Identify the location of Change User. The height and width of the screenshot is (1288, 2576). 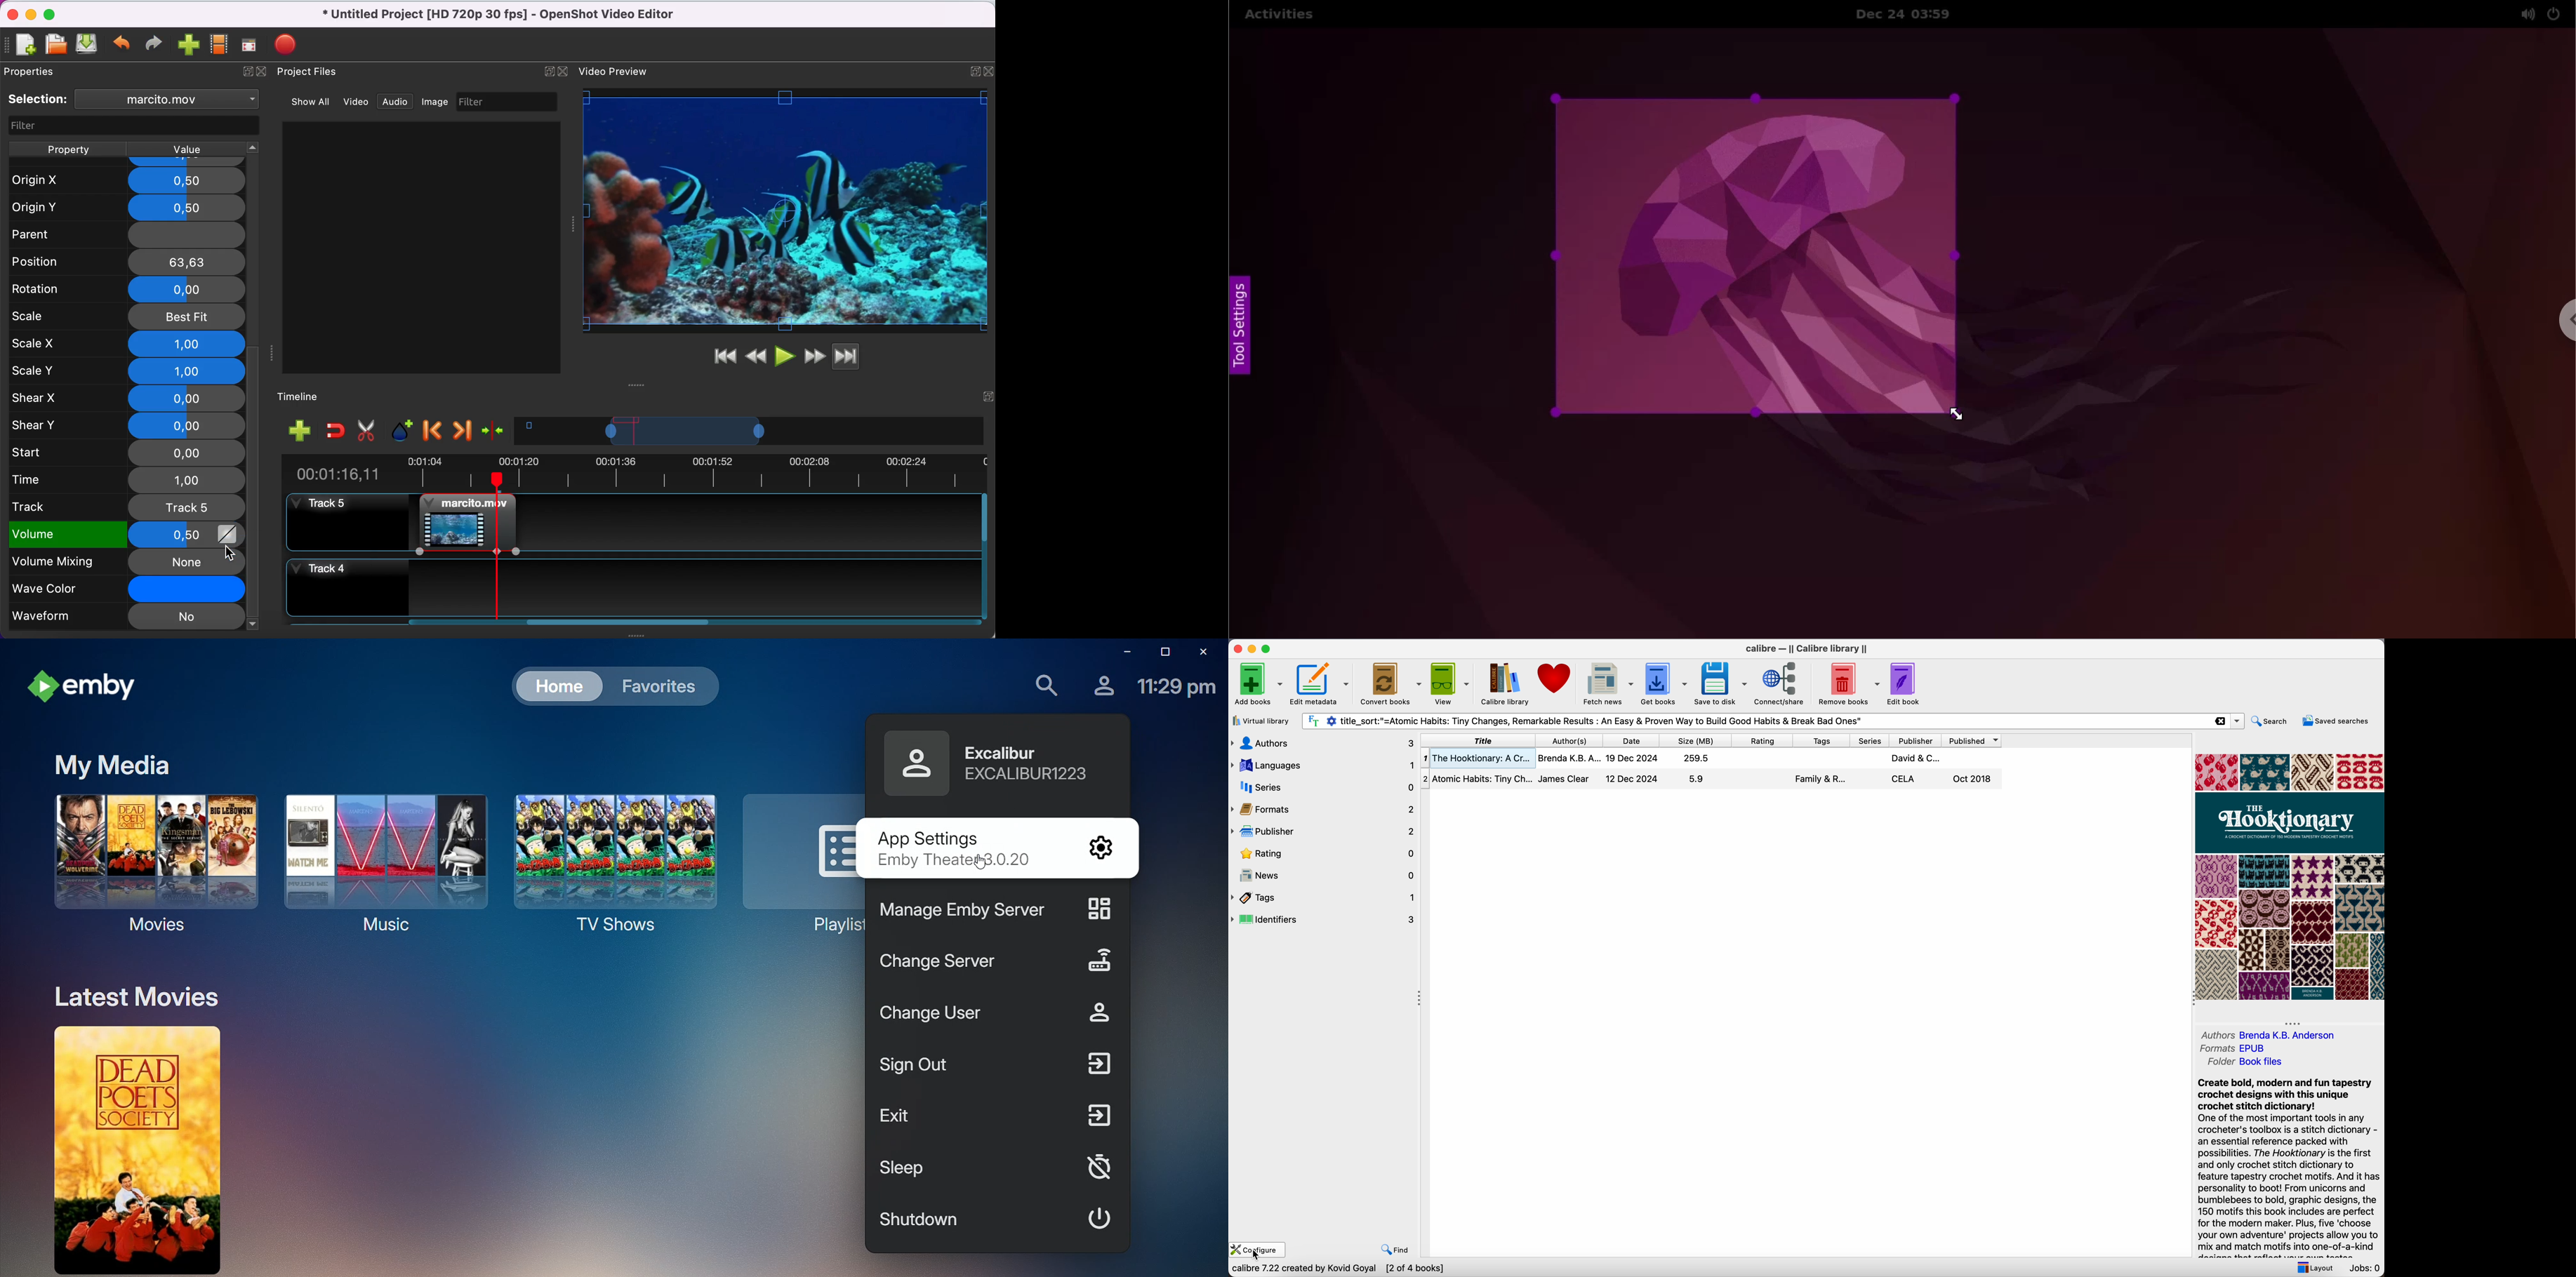
(998, 1017).